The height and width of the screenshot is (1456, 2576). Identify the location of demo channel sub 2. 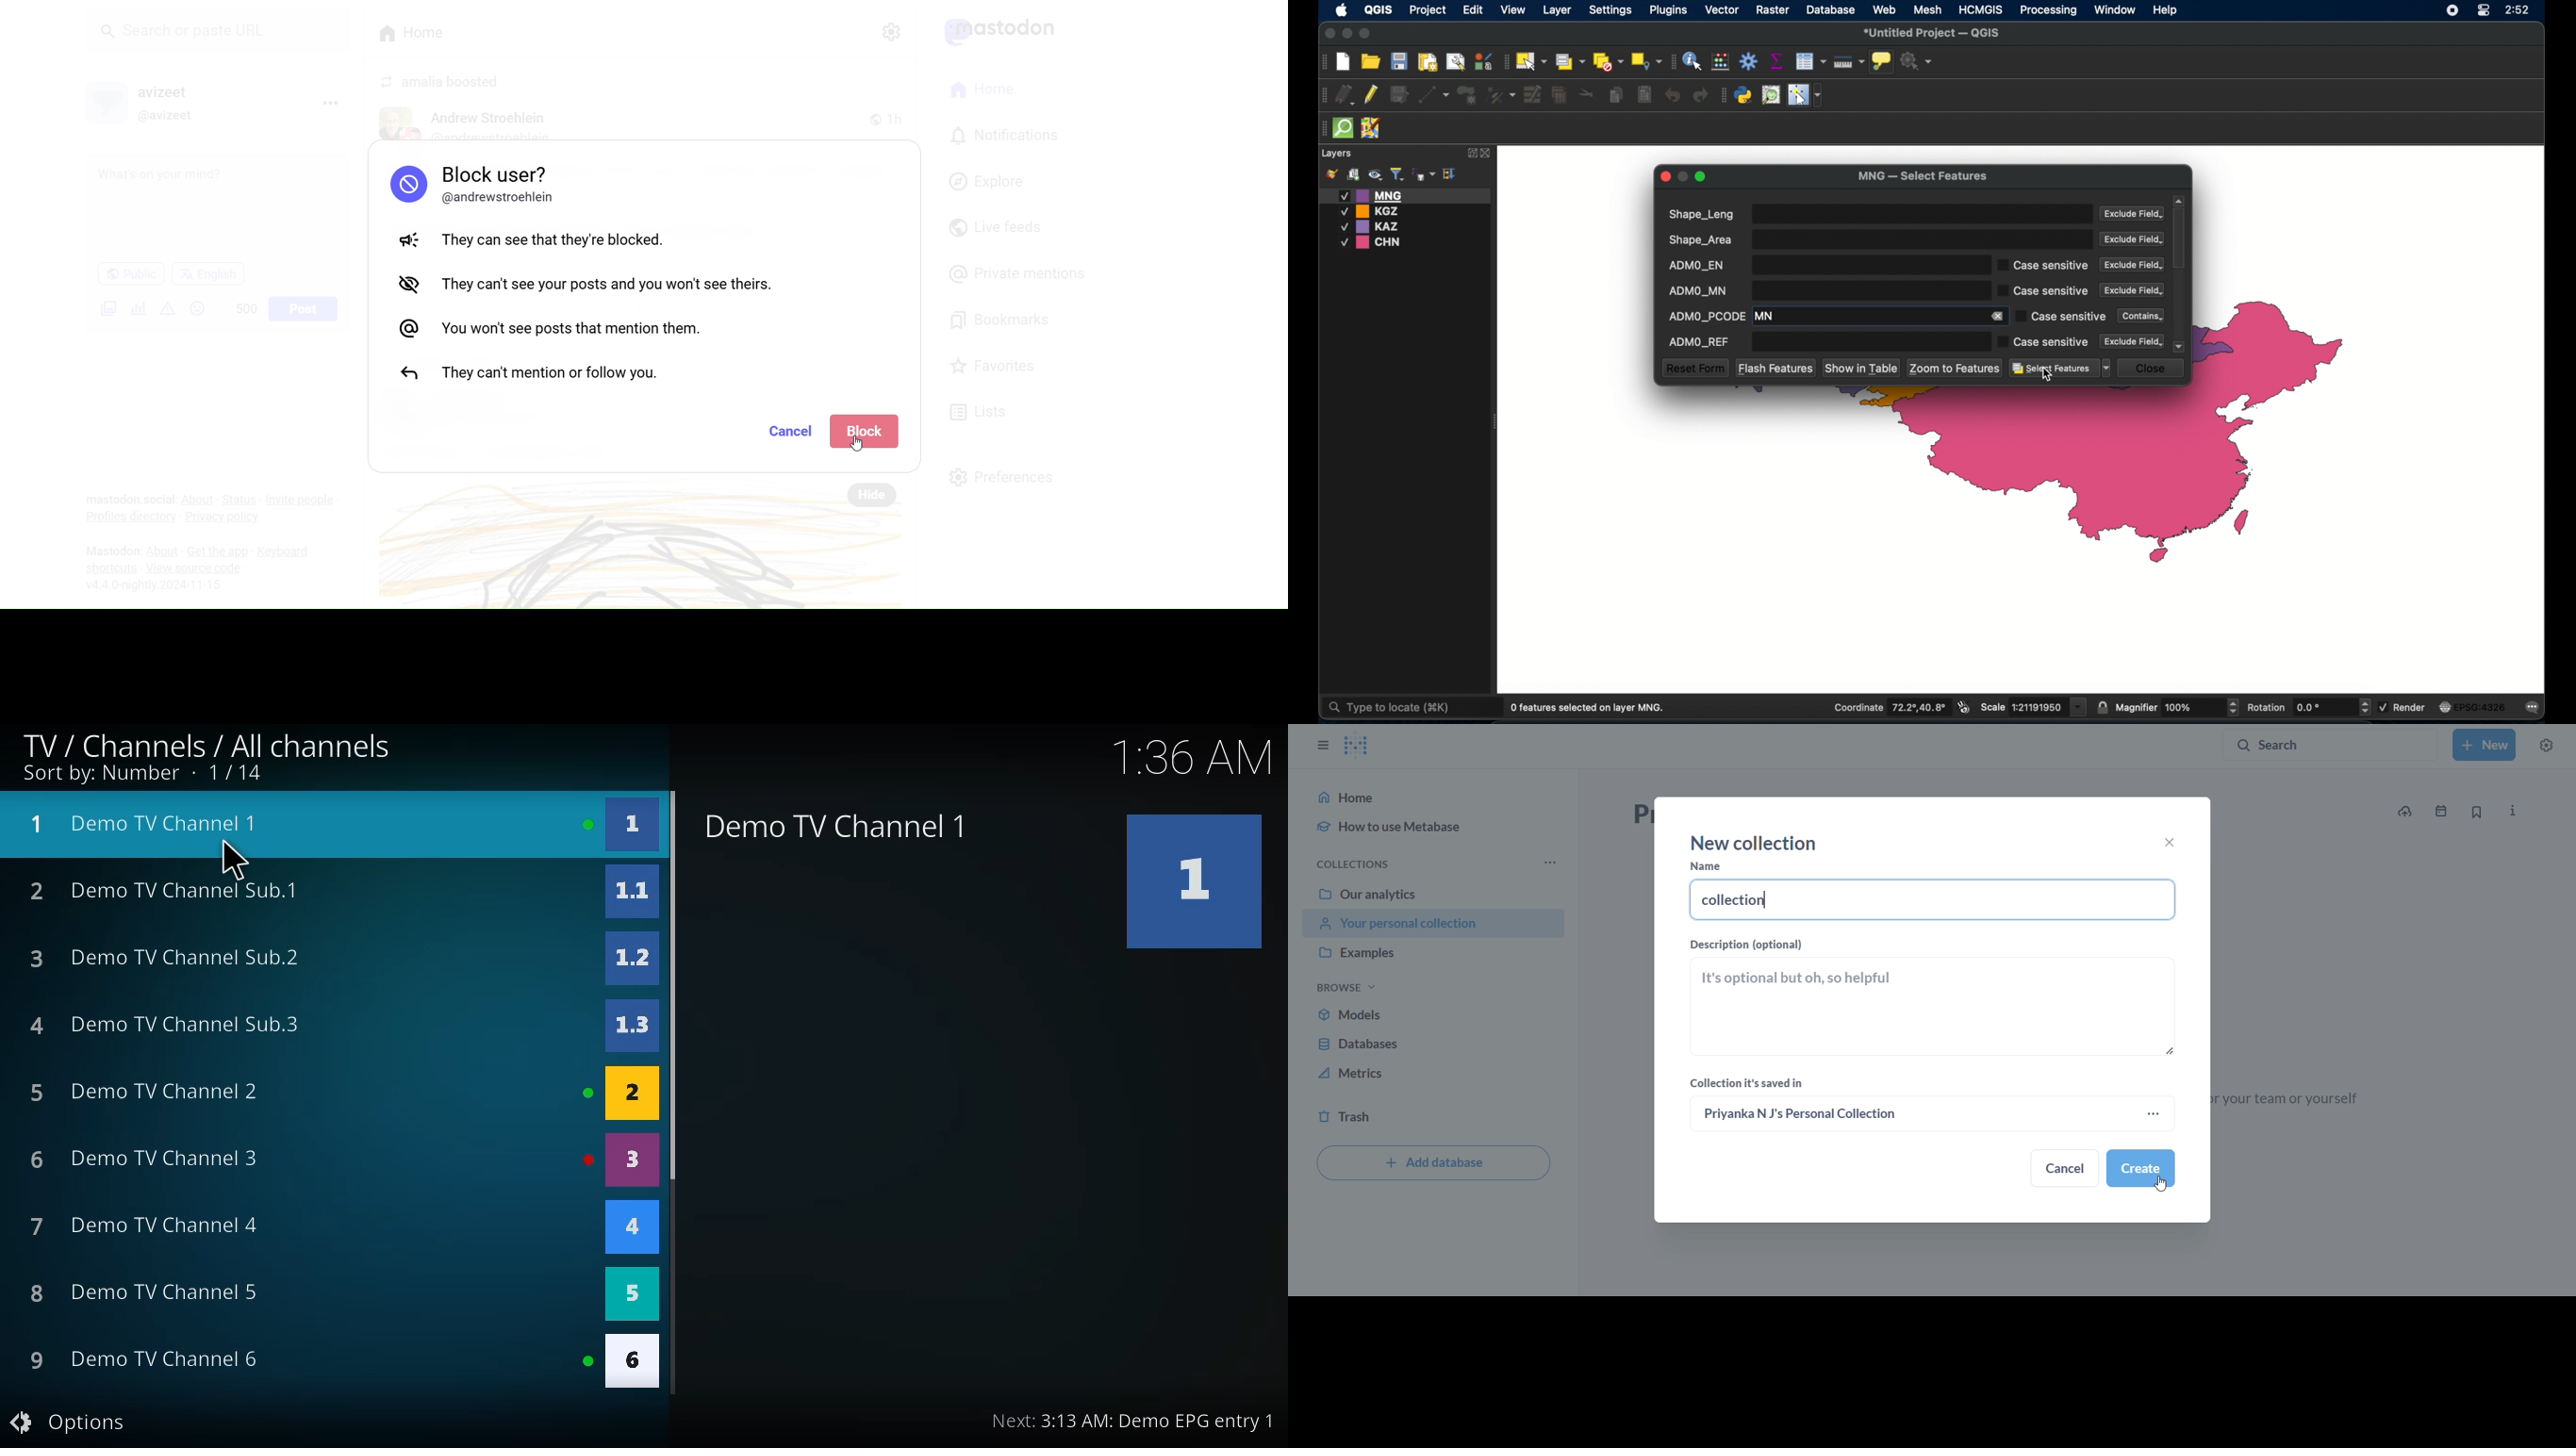
(164, 955).